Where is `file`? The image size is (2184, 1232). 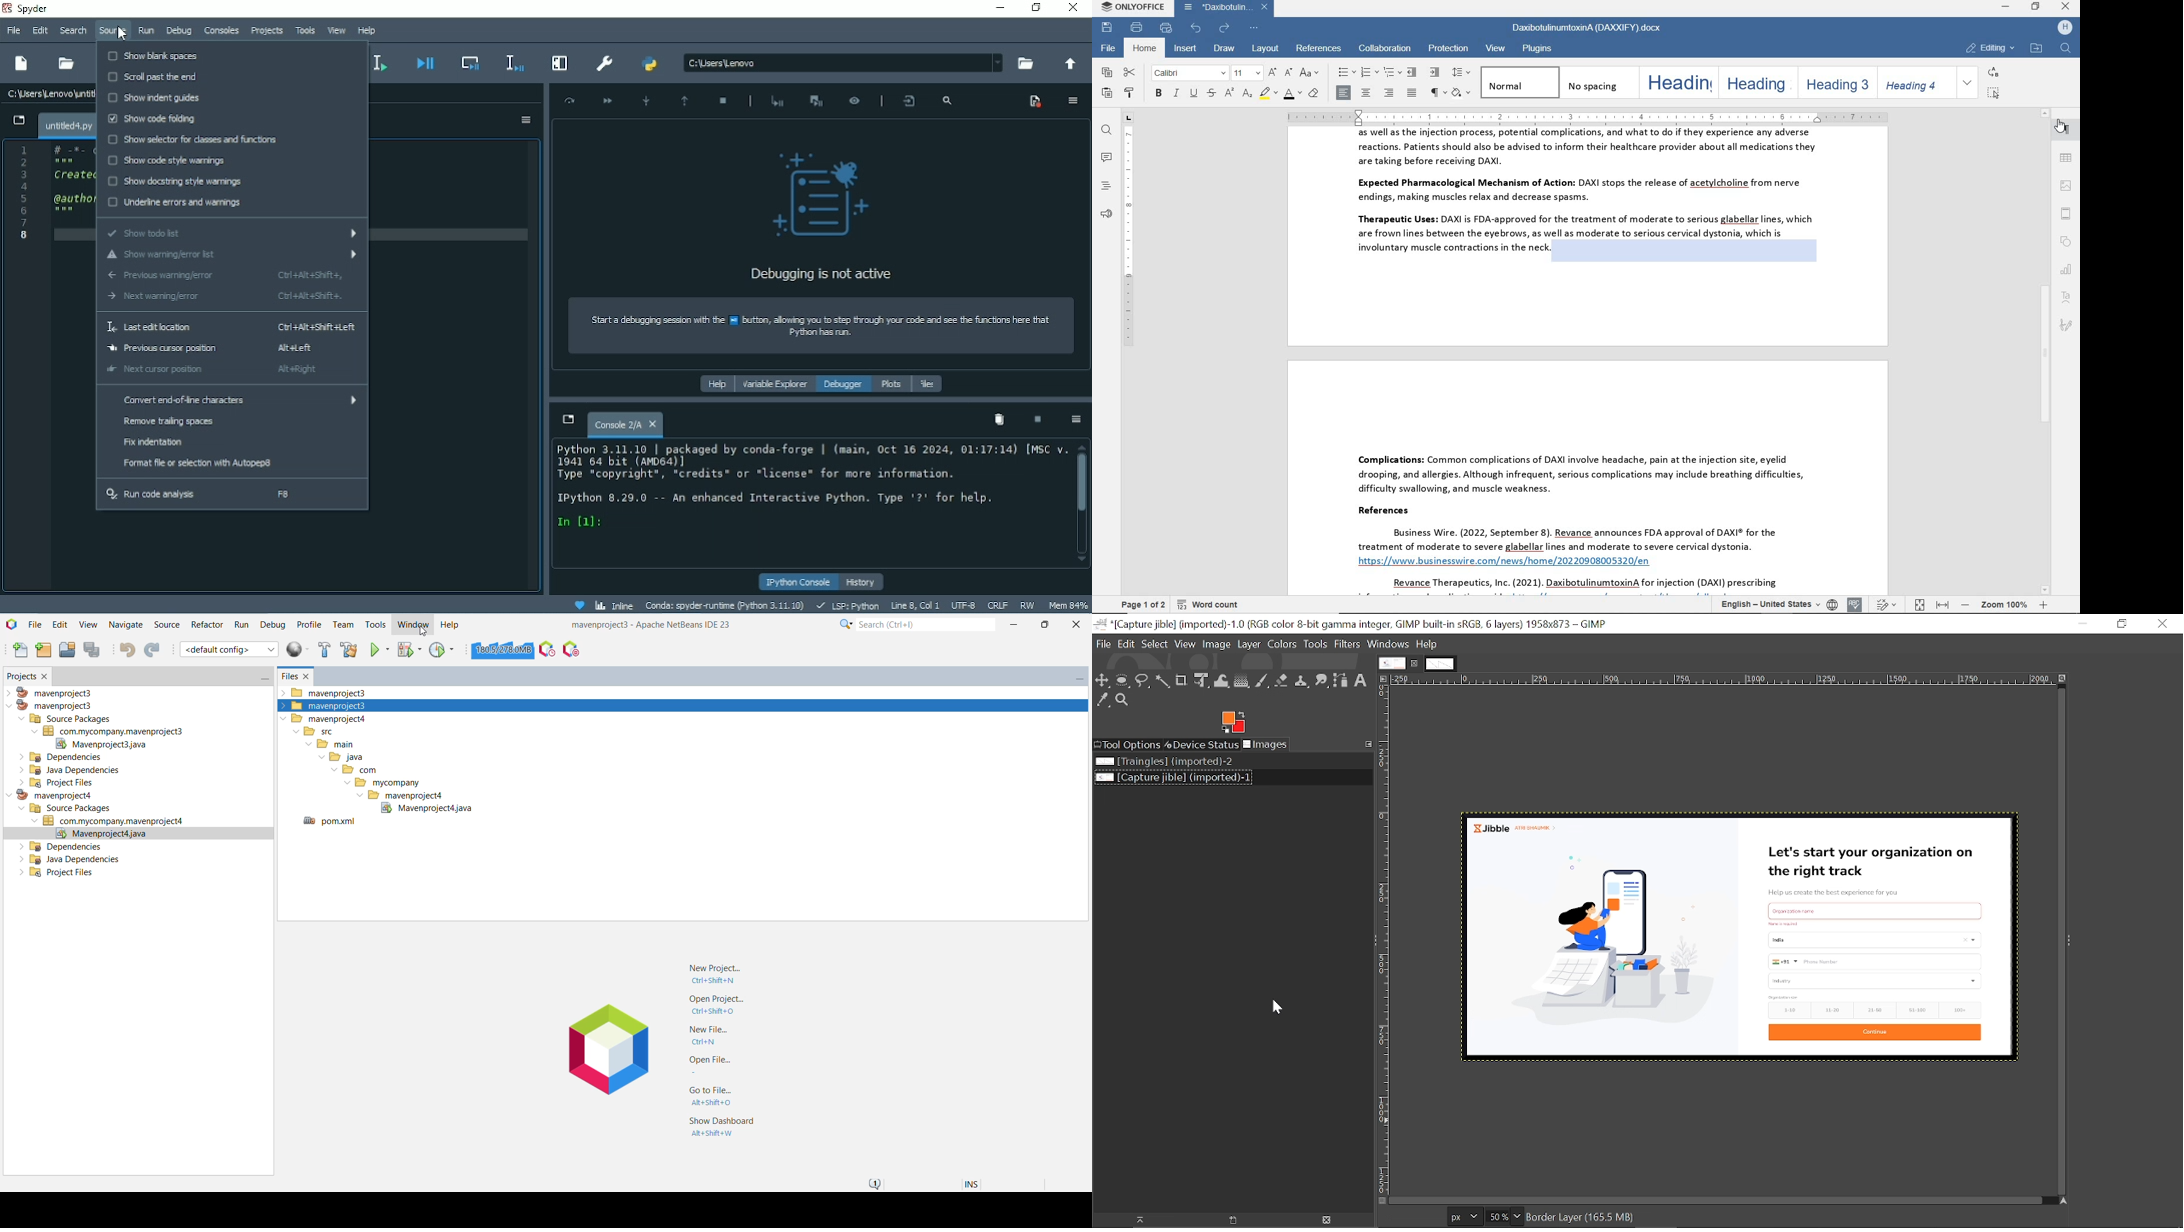
file is located at coordinates (1109, 48).